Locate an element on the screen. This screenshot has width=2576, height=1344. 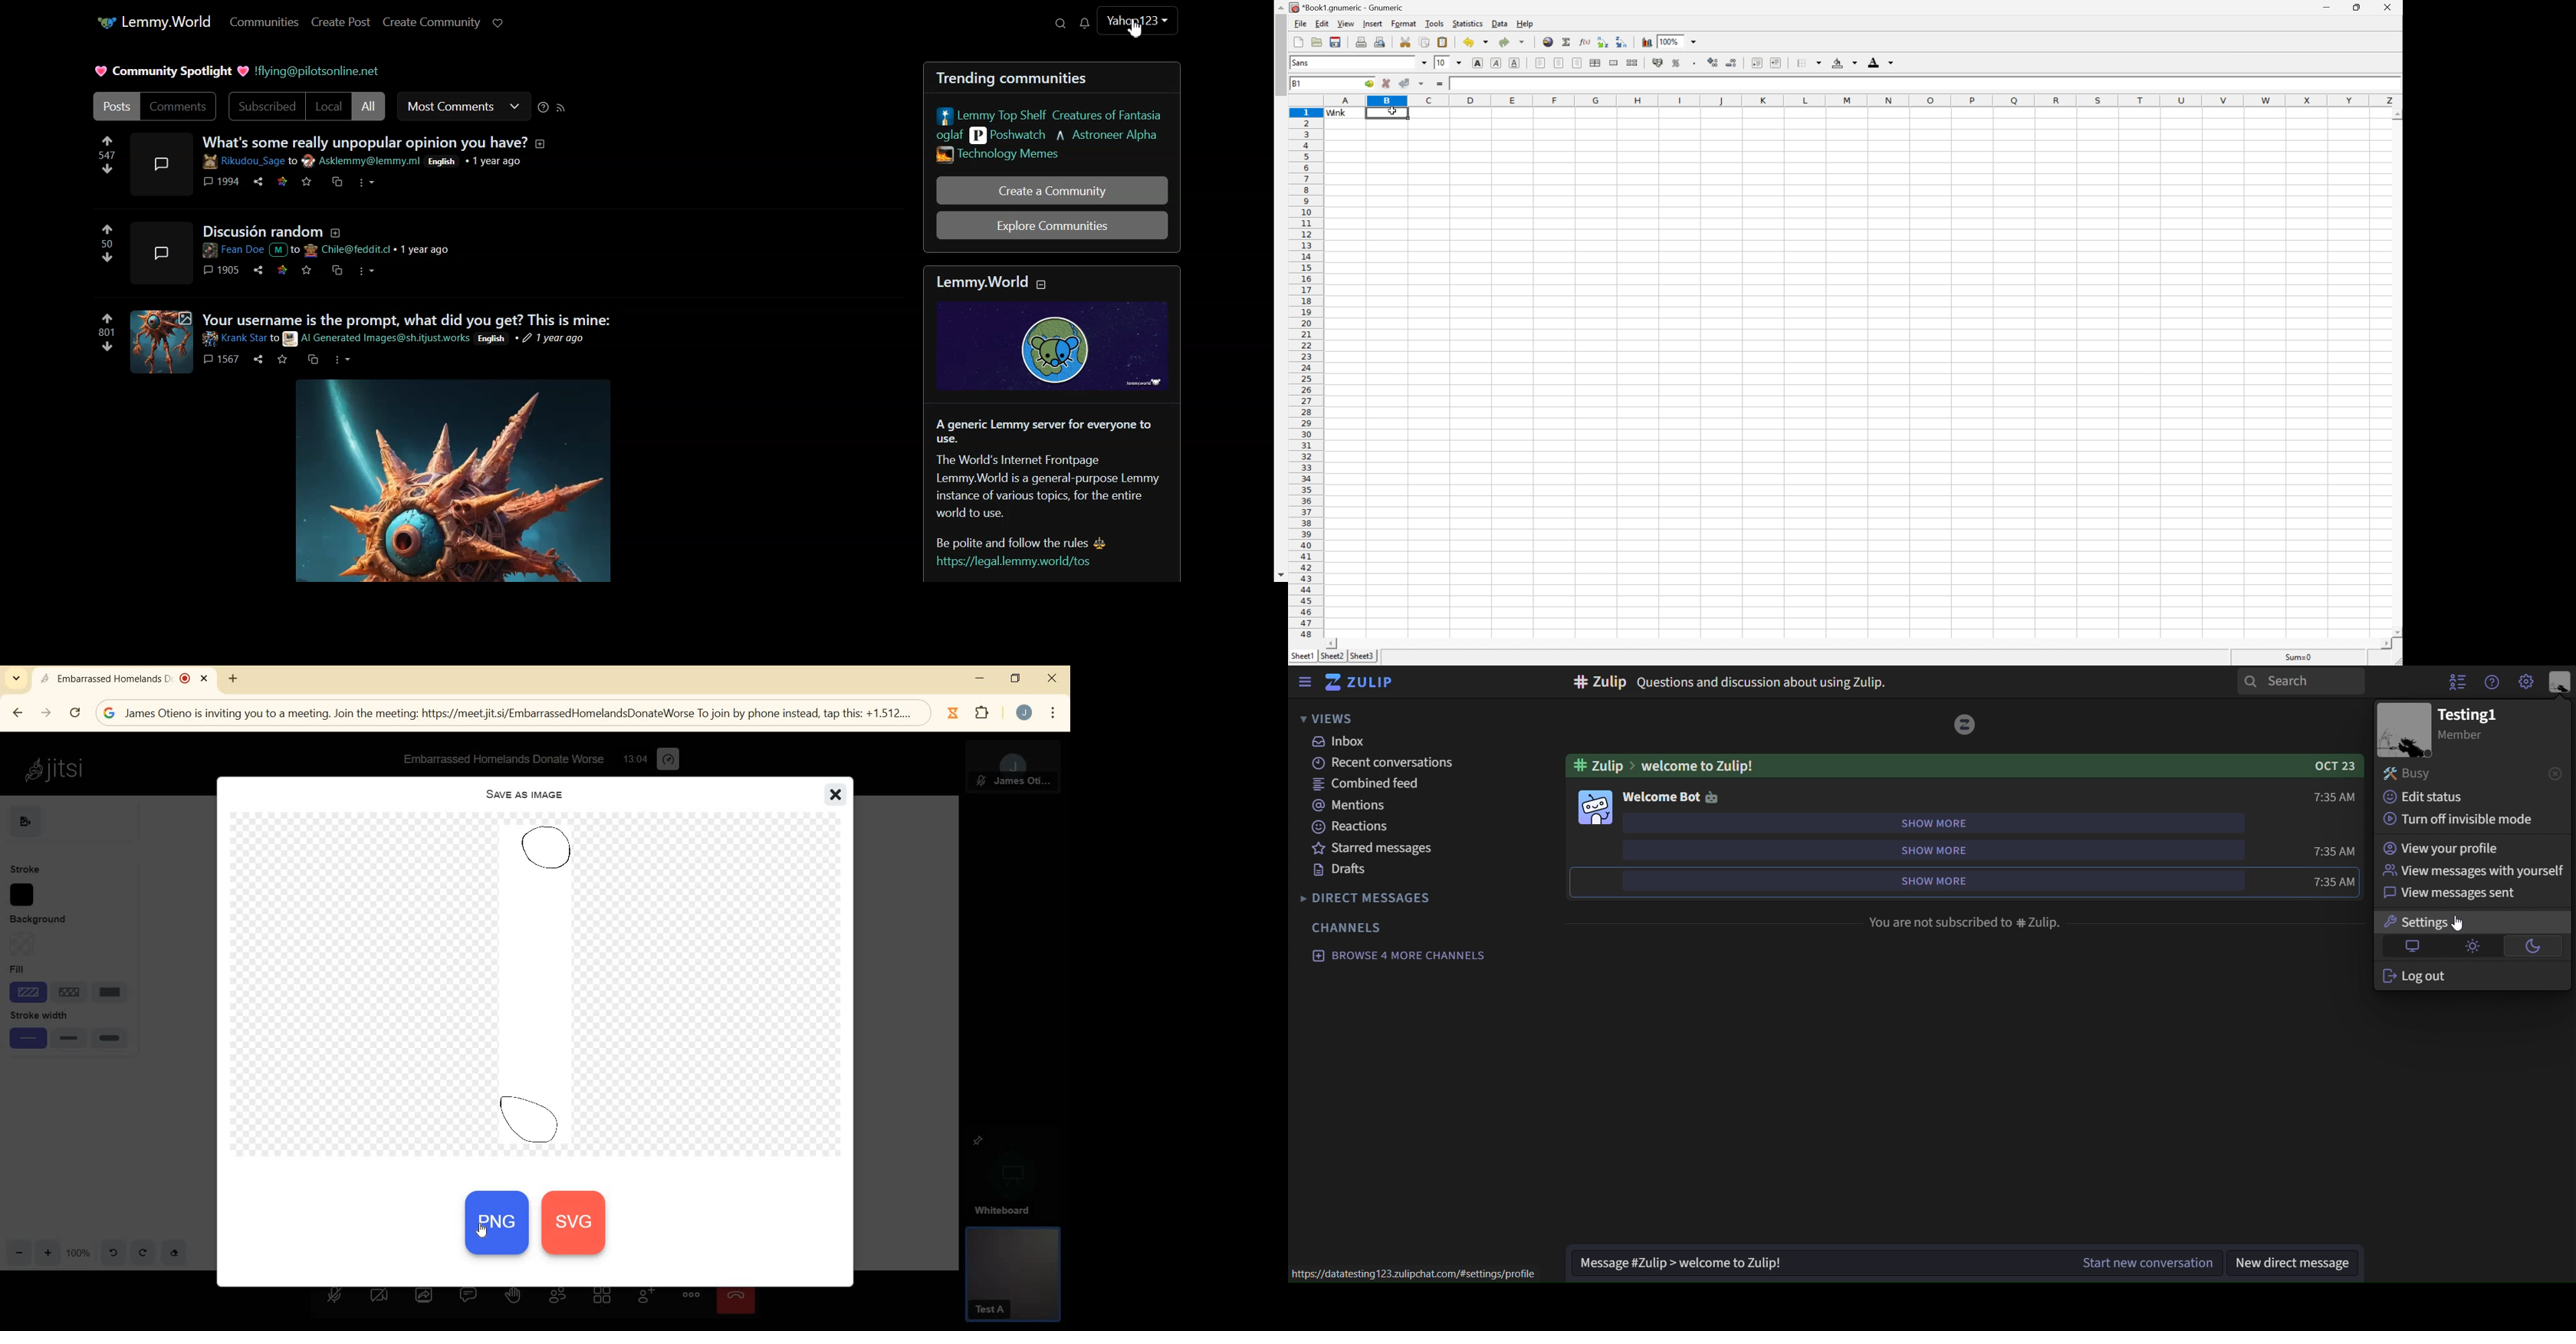
selected cell is located at coordinates (1386, 114).